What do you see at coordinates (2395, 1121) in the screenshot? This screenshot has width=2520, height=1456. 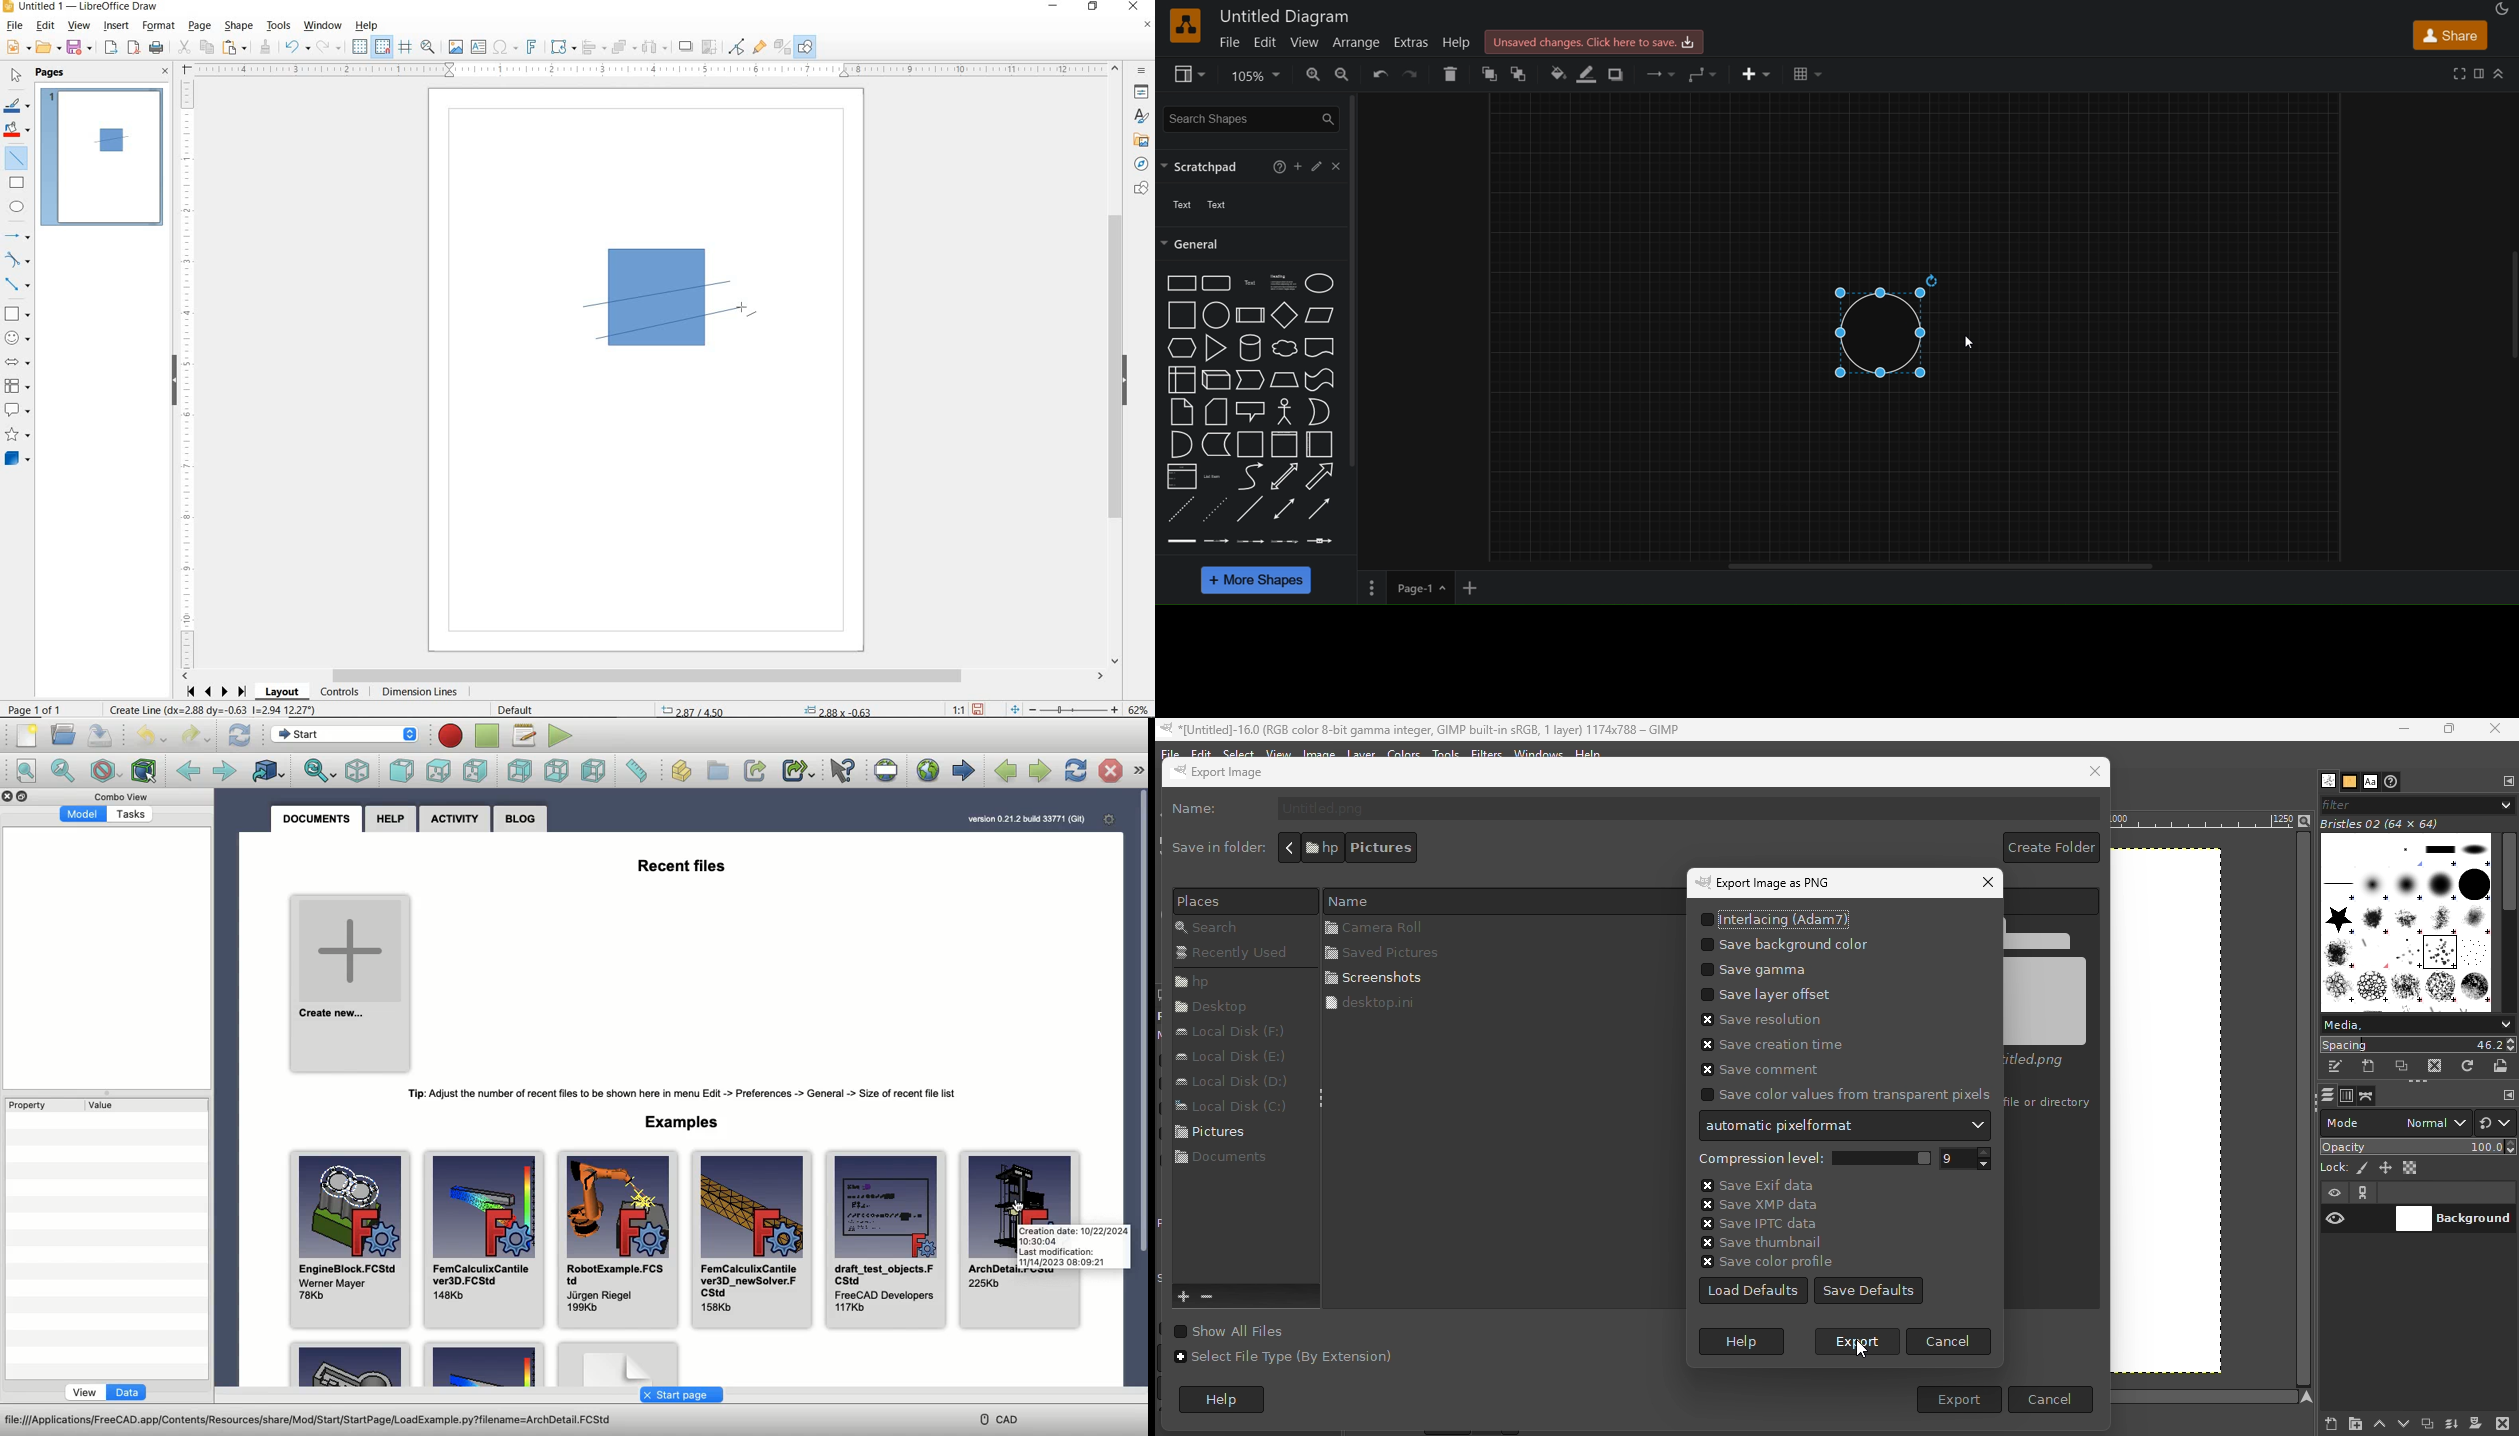 I see `Mode  Normal` at bounding box center [2395, 1121].